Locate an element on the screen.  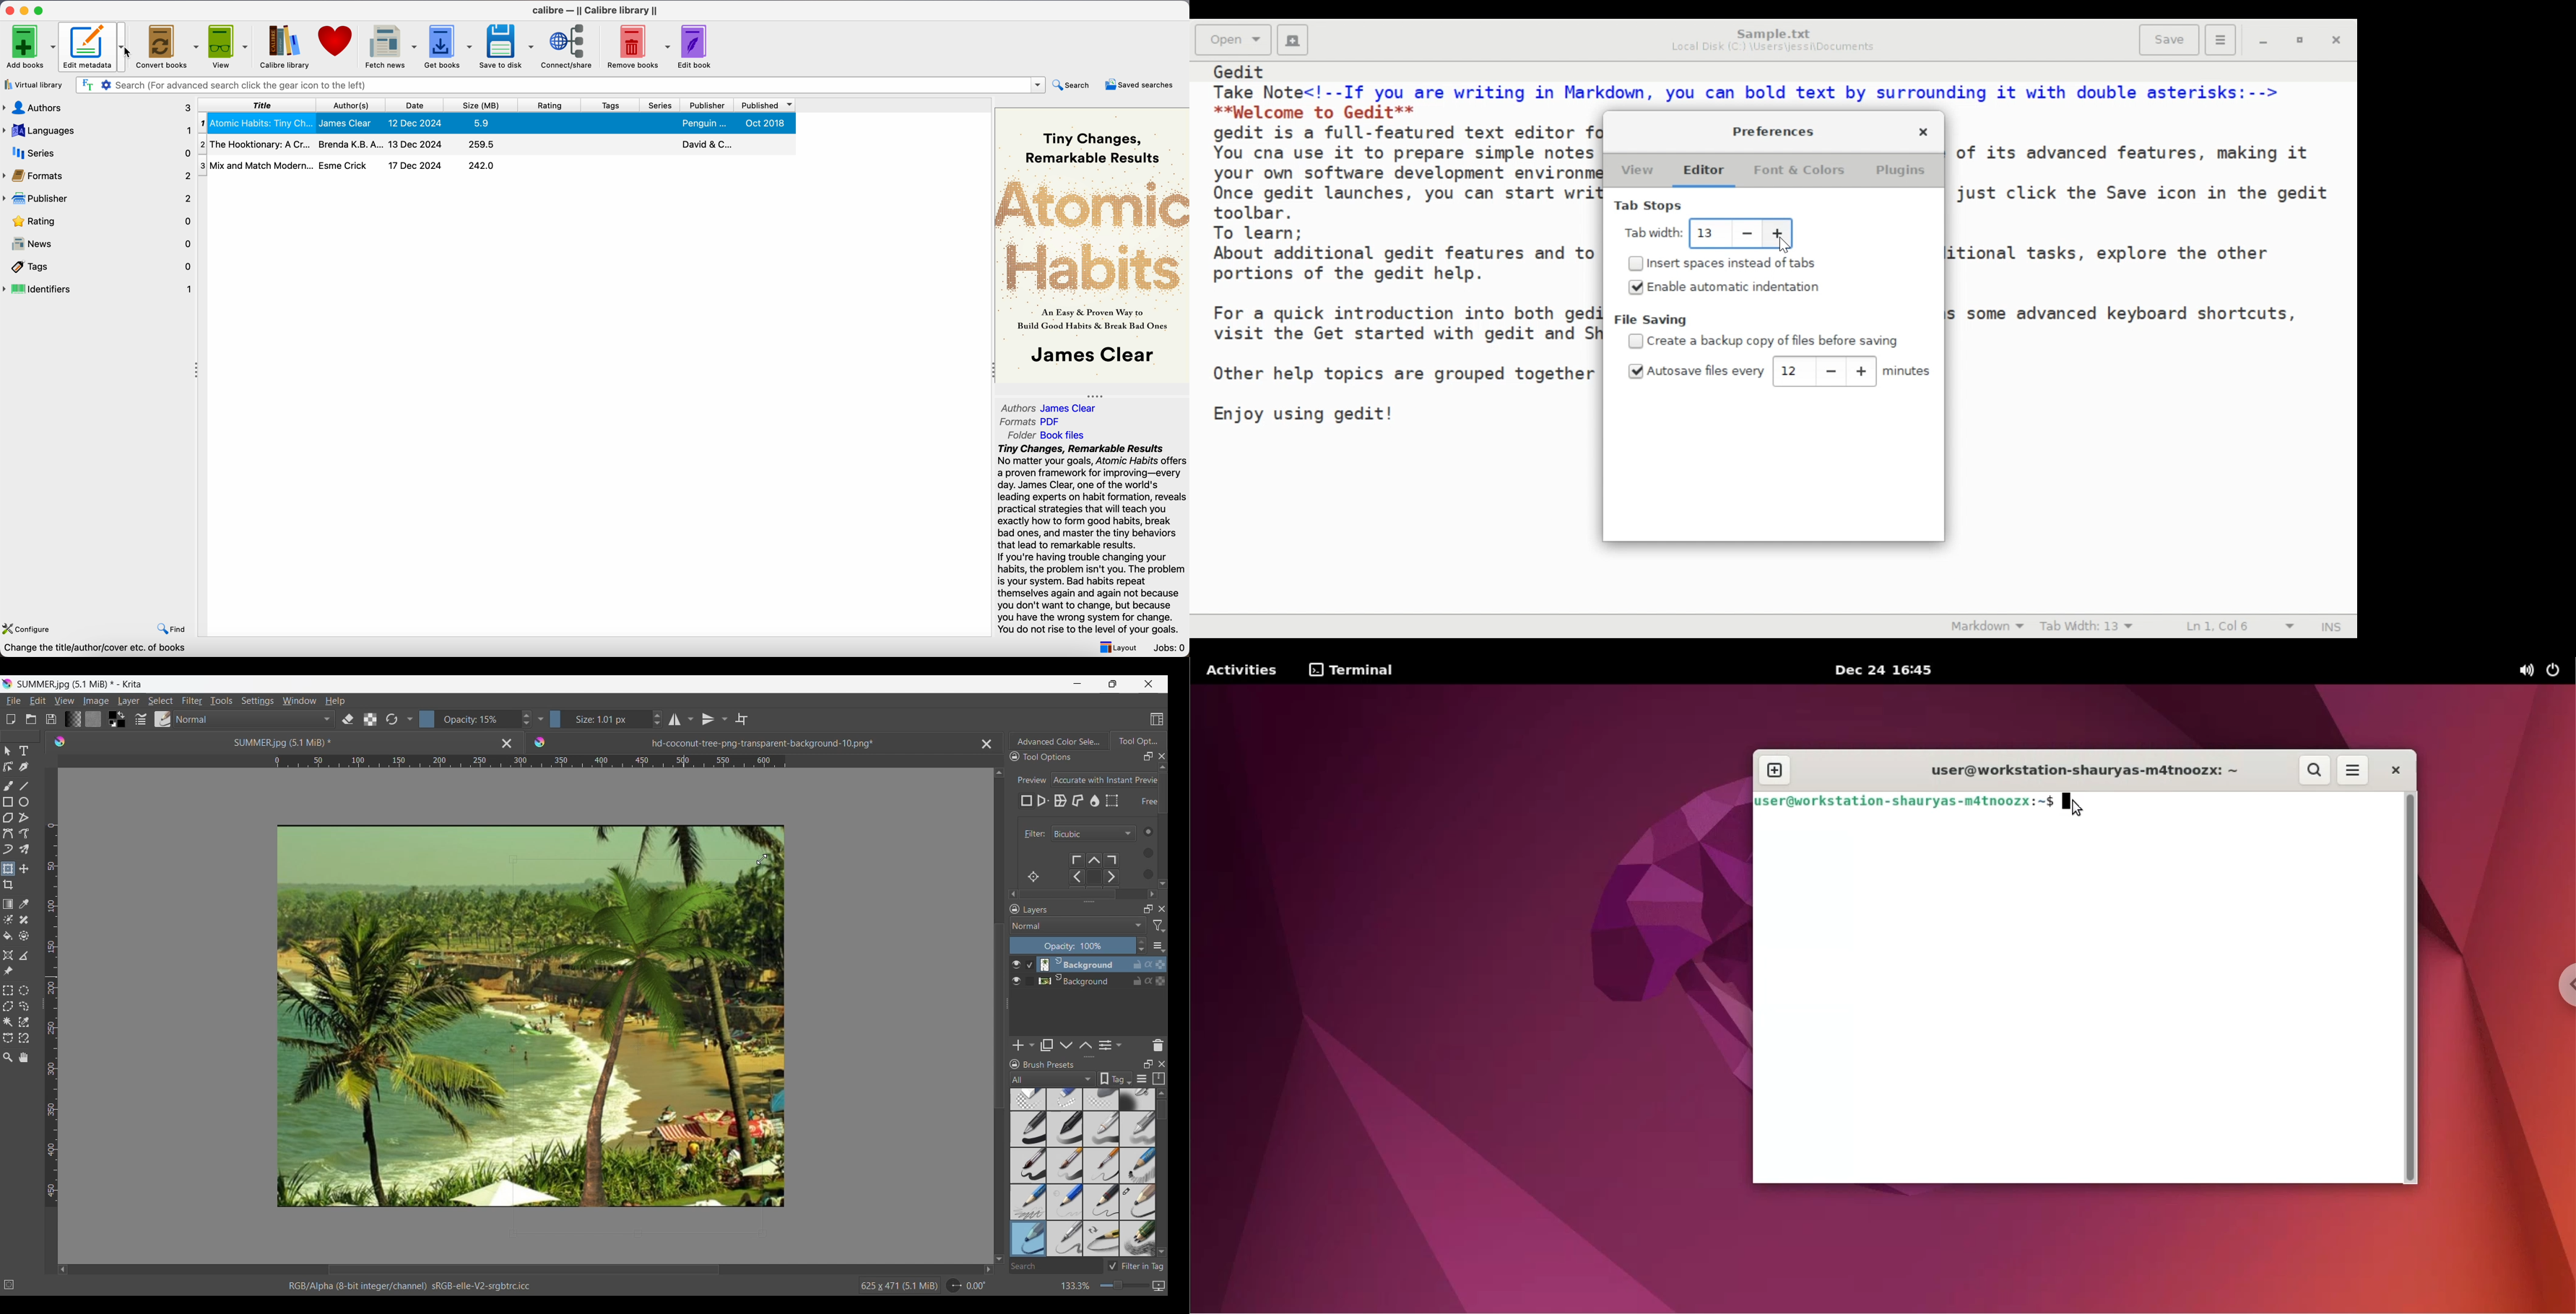
Edit is located at coordinates (37, 700).